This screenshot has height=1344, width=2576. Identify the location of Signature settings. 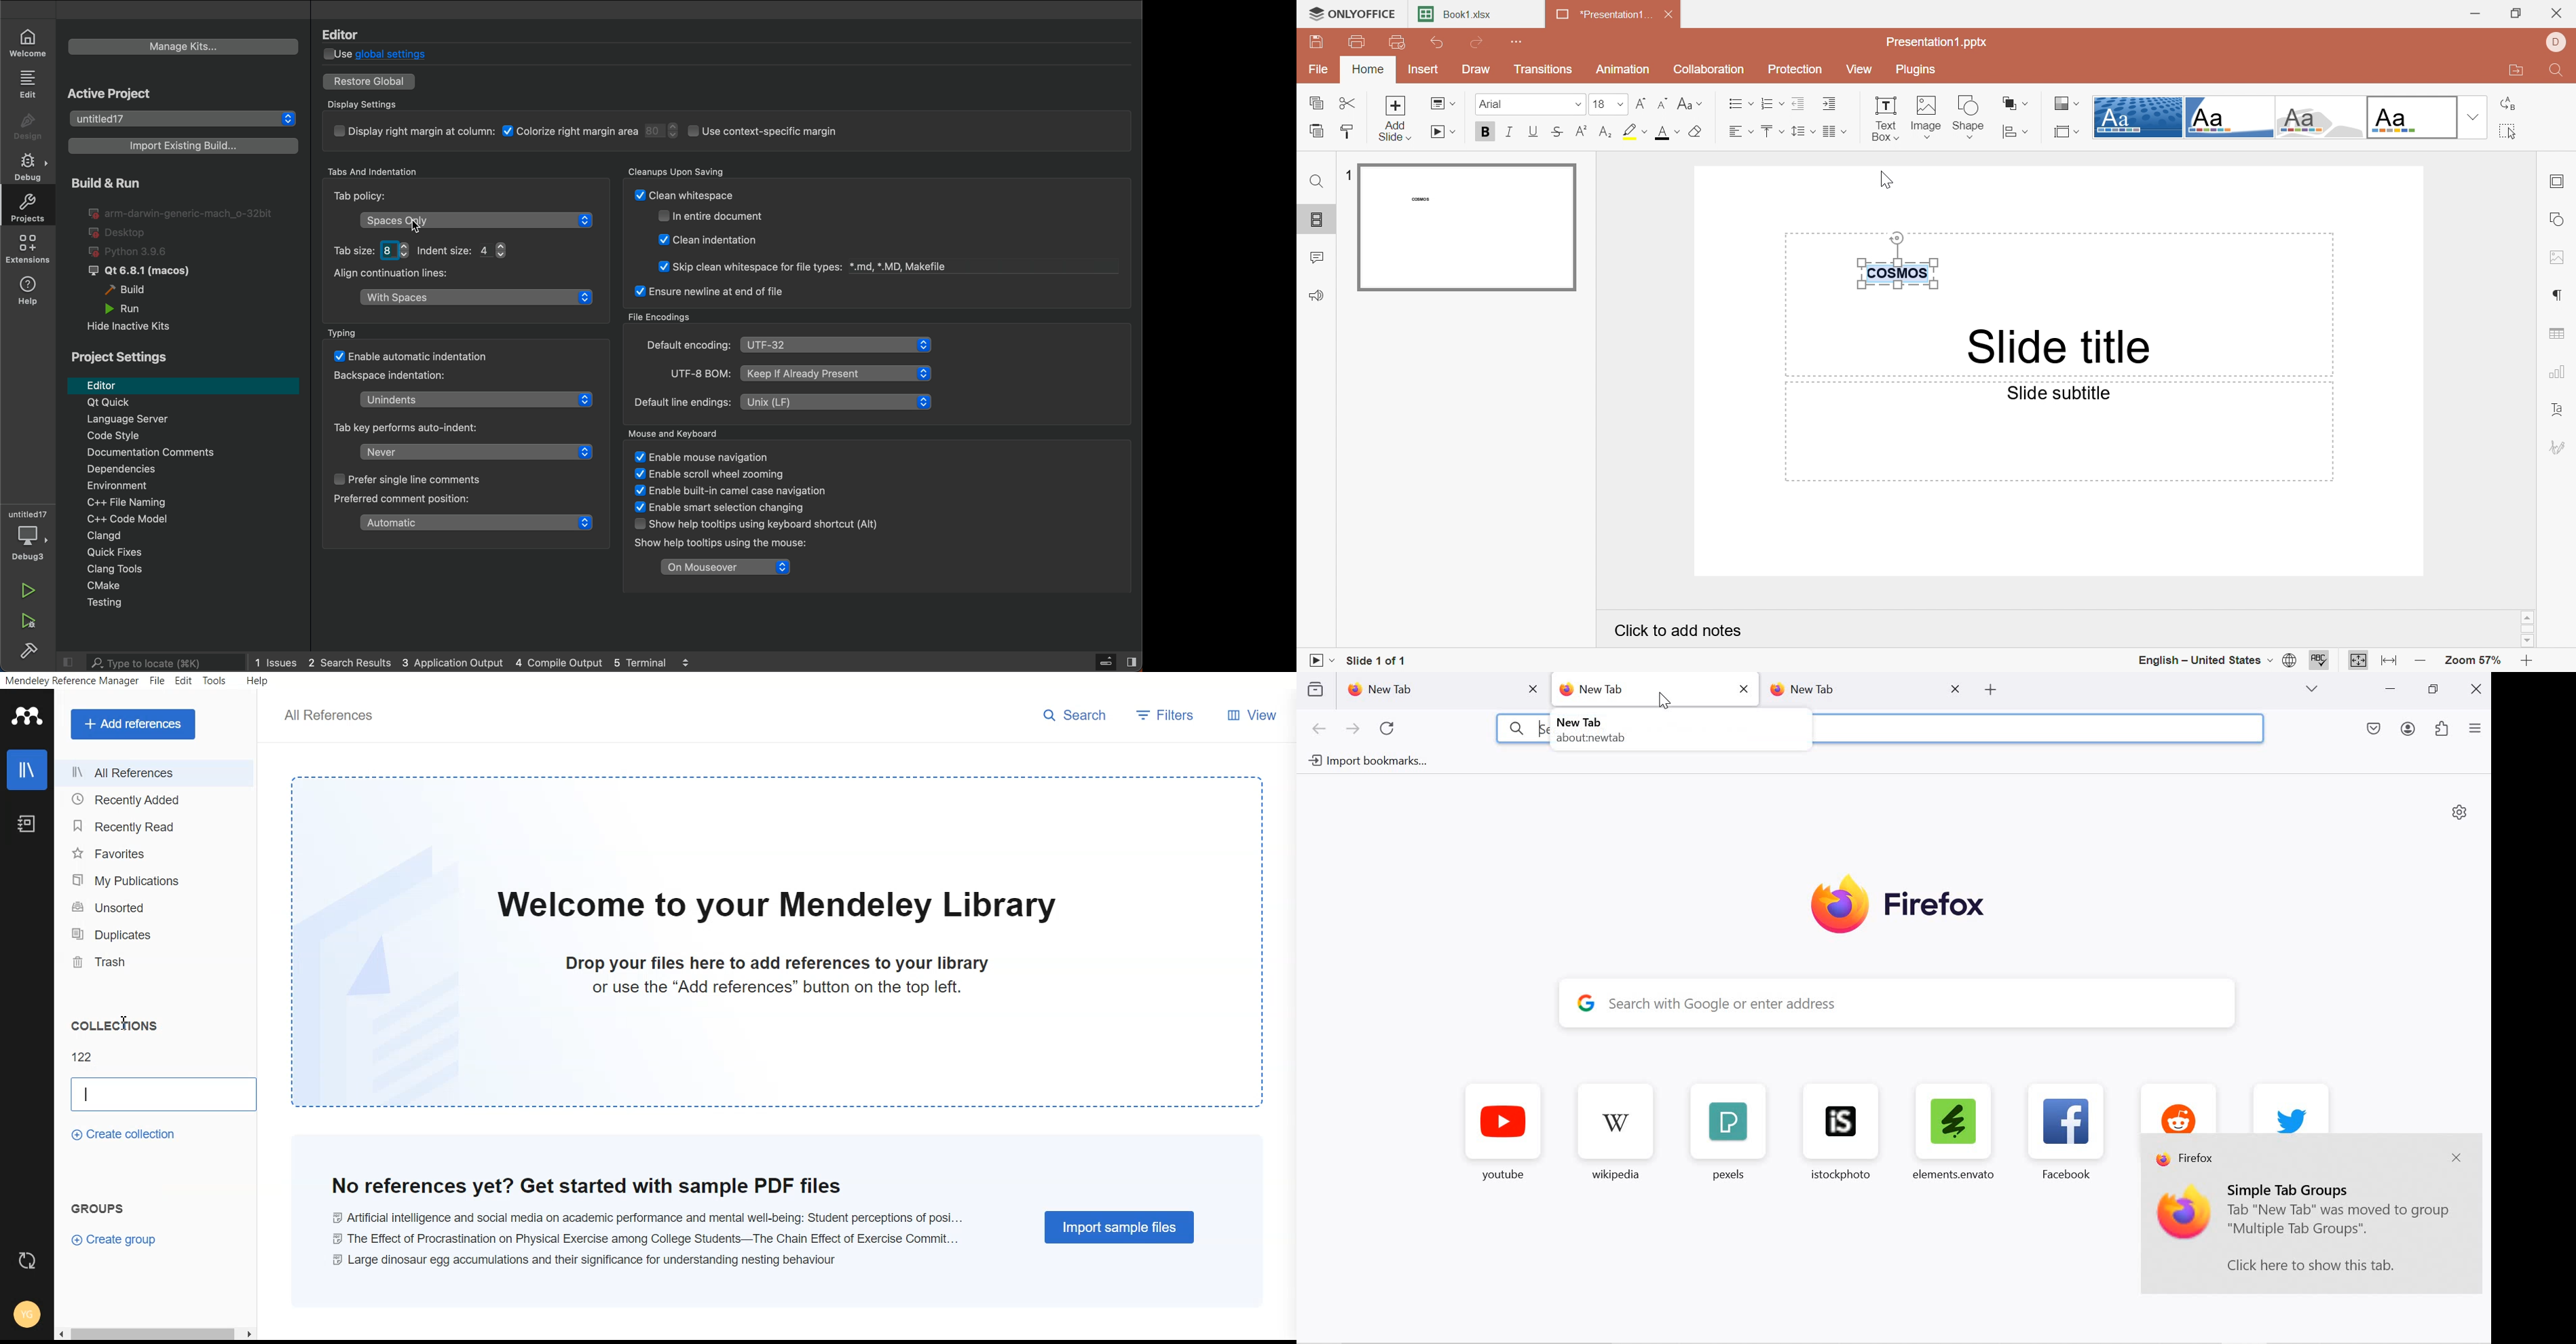
(2560, 449).